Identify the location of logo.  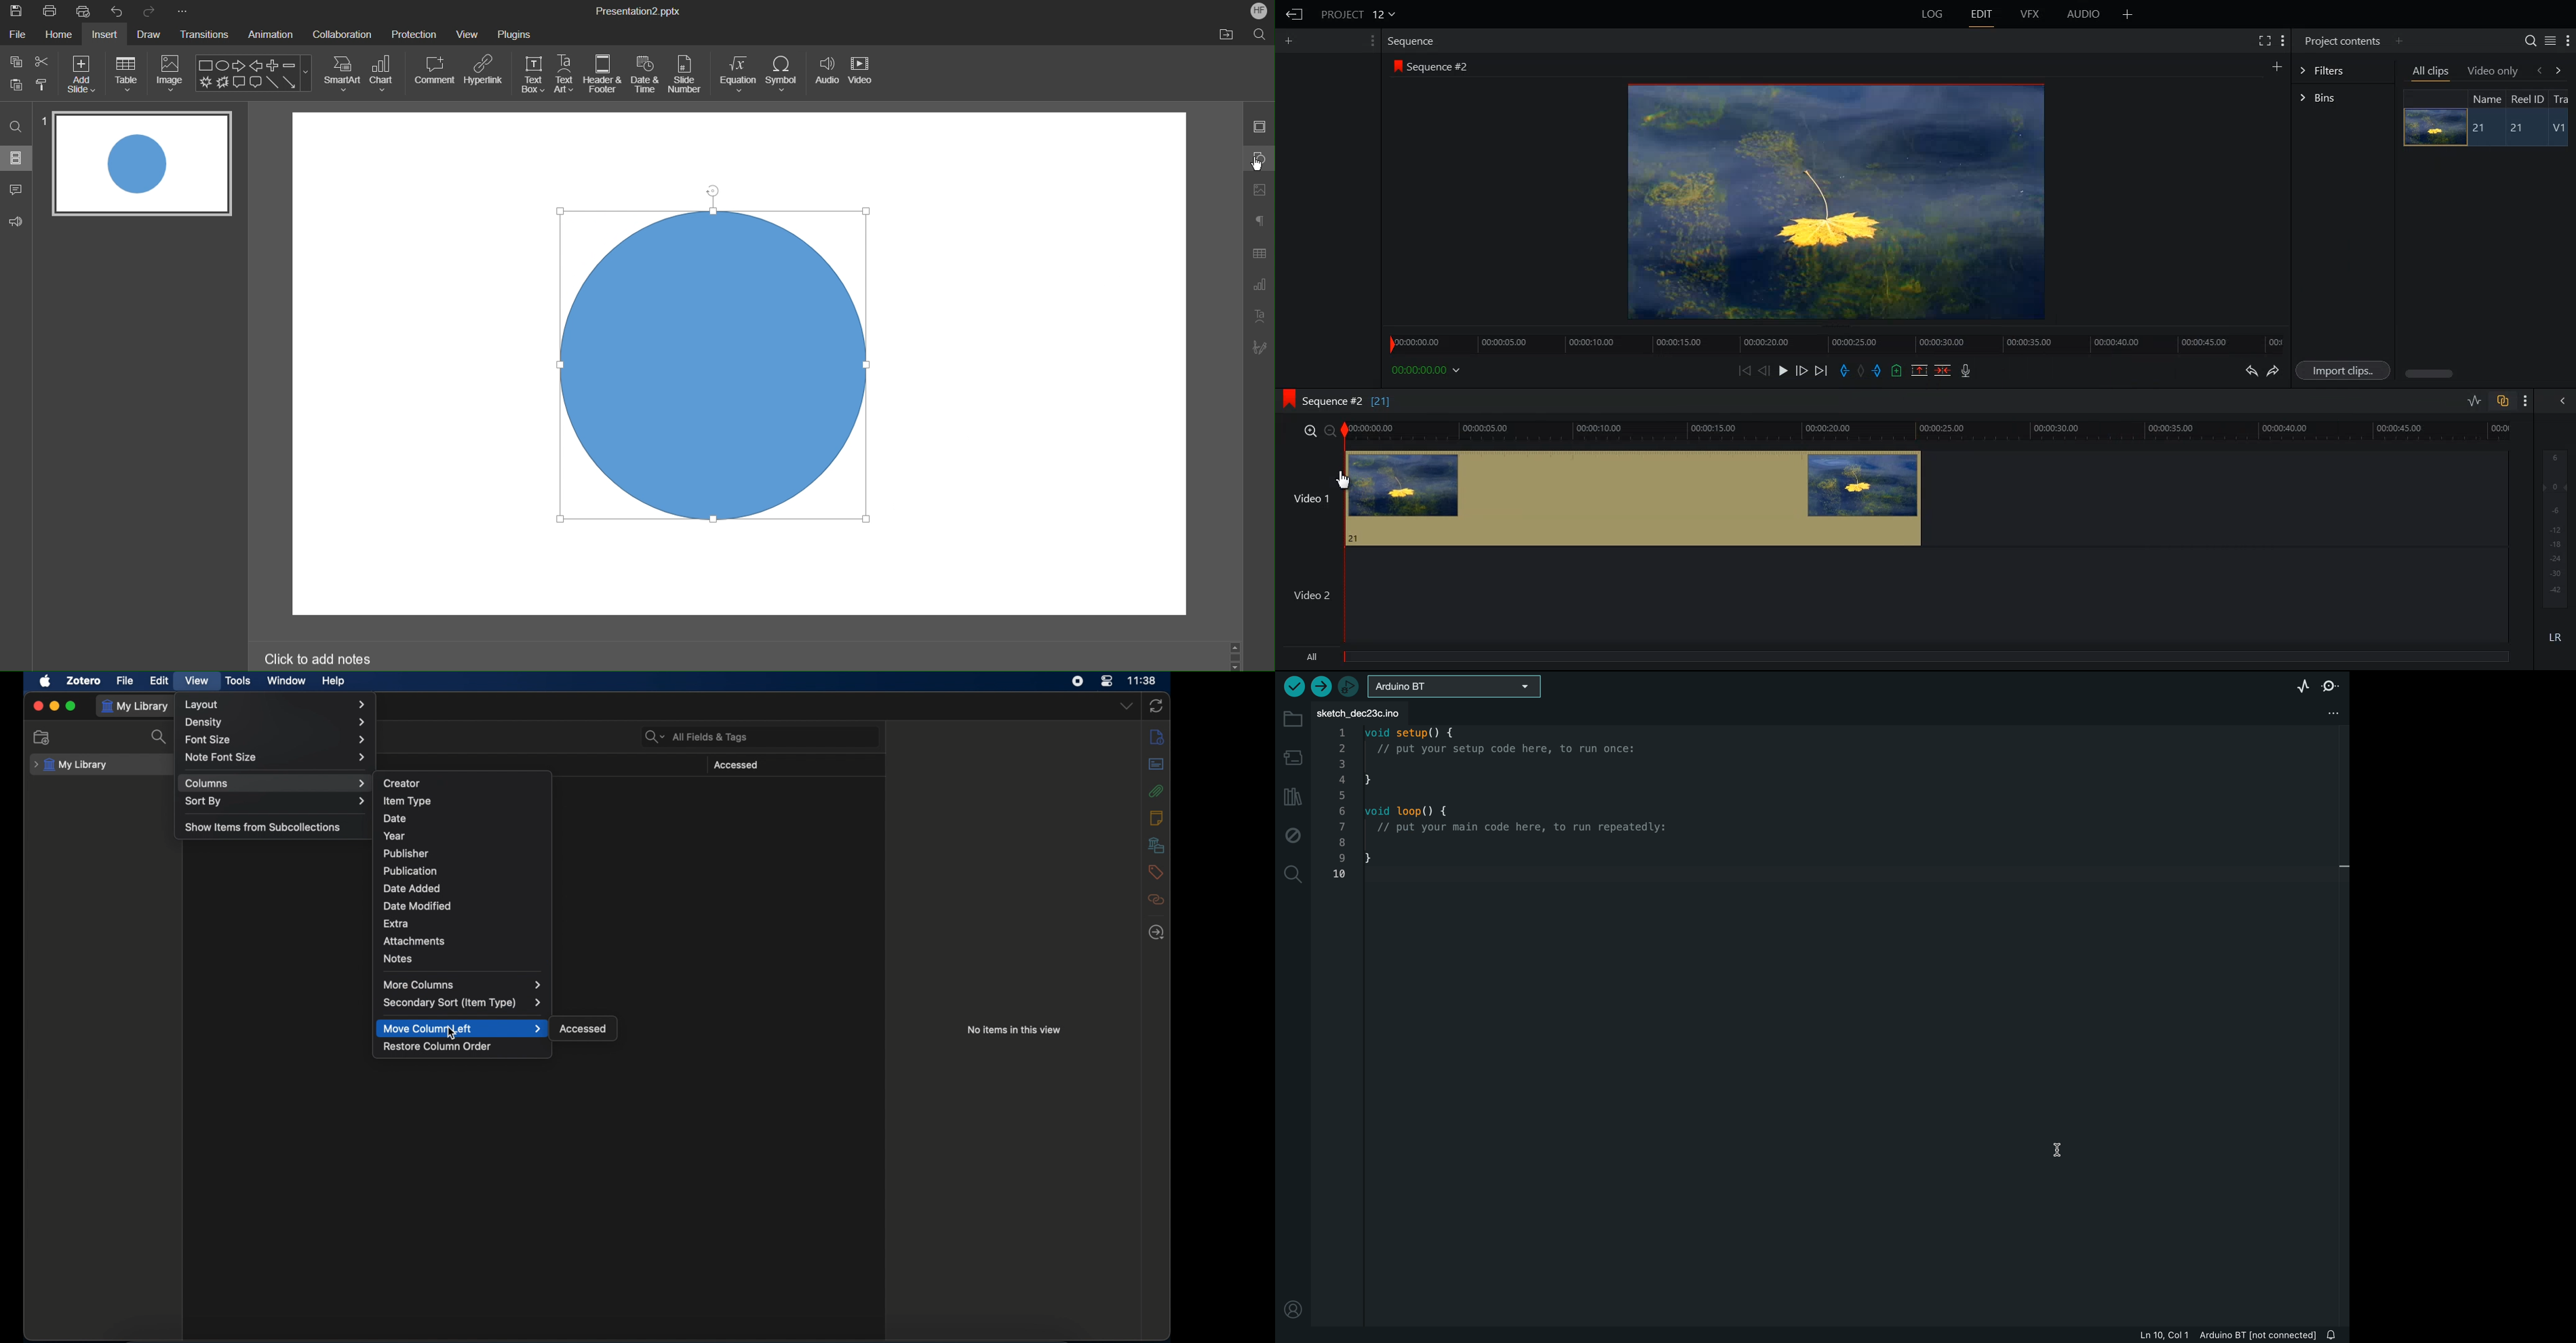
(1395, 66).